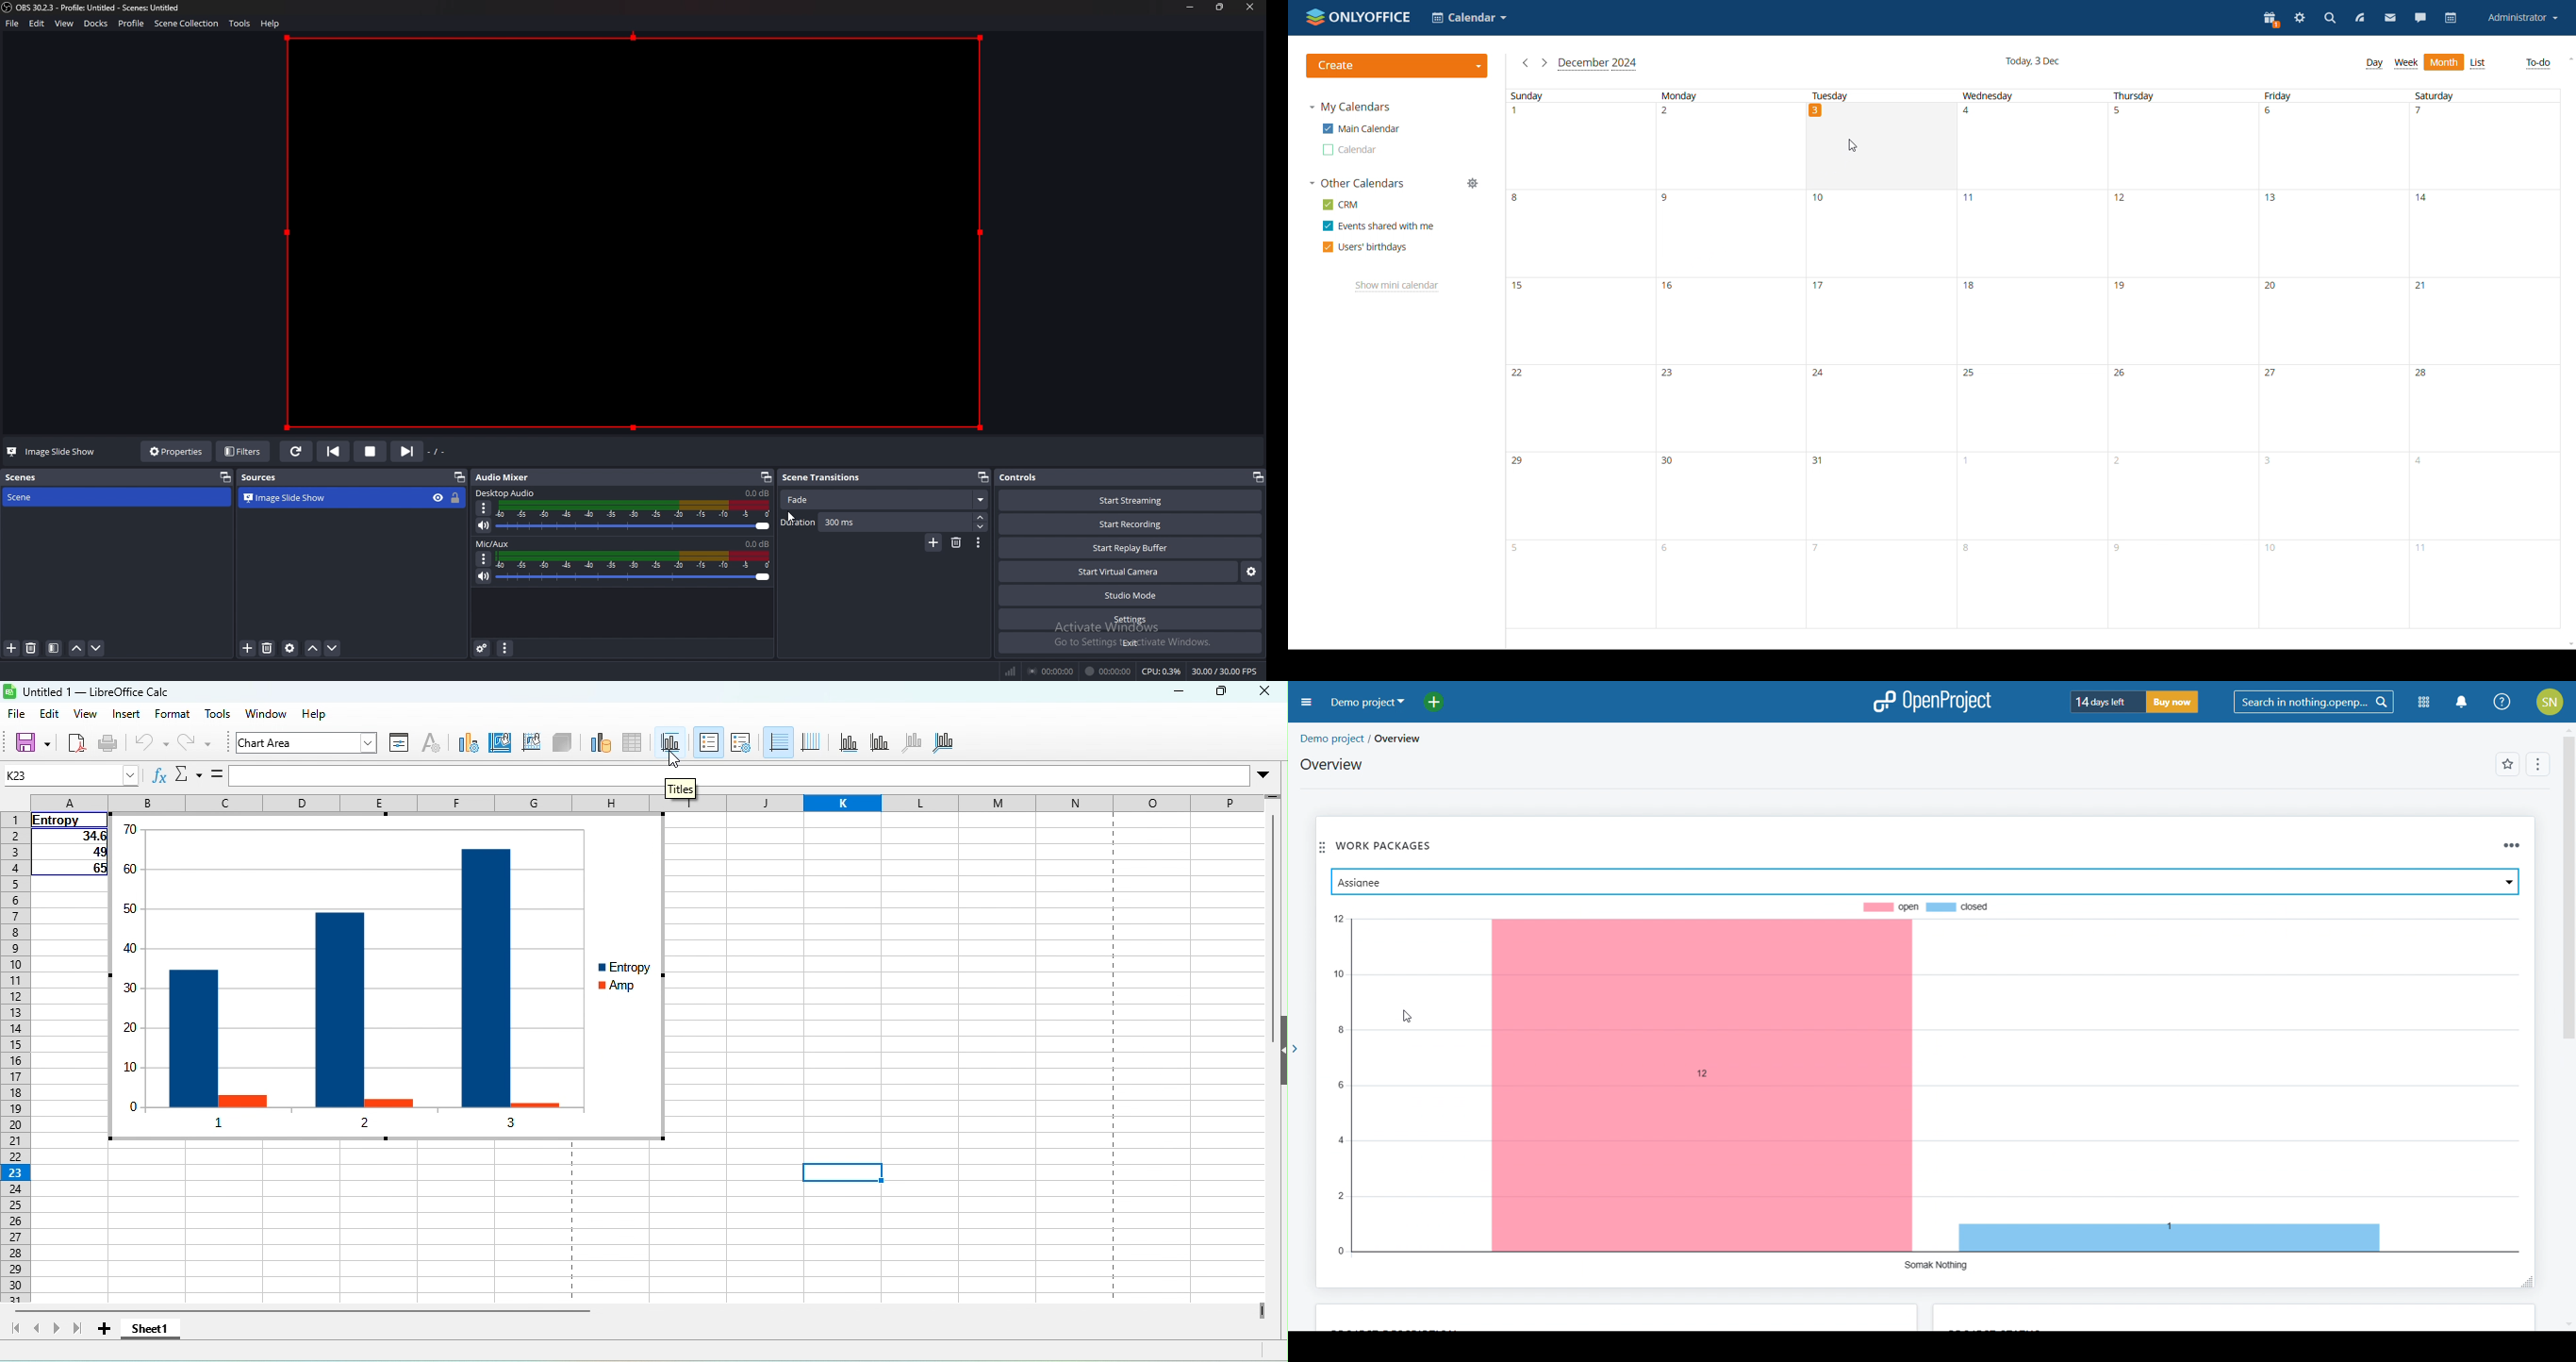 Image resolution: width=2576 pixels, height=1372 pixels. Describe the element at coordinates (682, 788) in the screenshot. I see `titles` at that location.